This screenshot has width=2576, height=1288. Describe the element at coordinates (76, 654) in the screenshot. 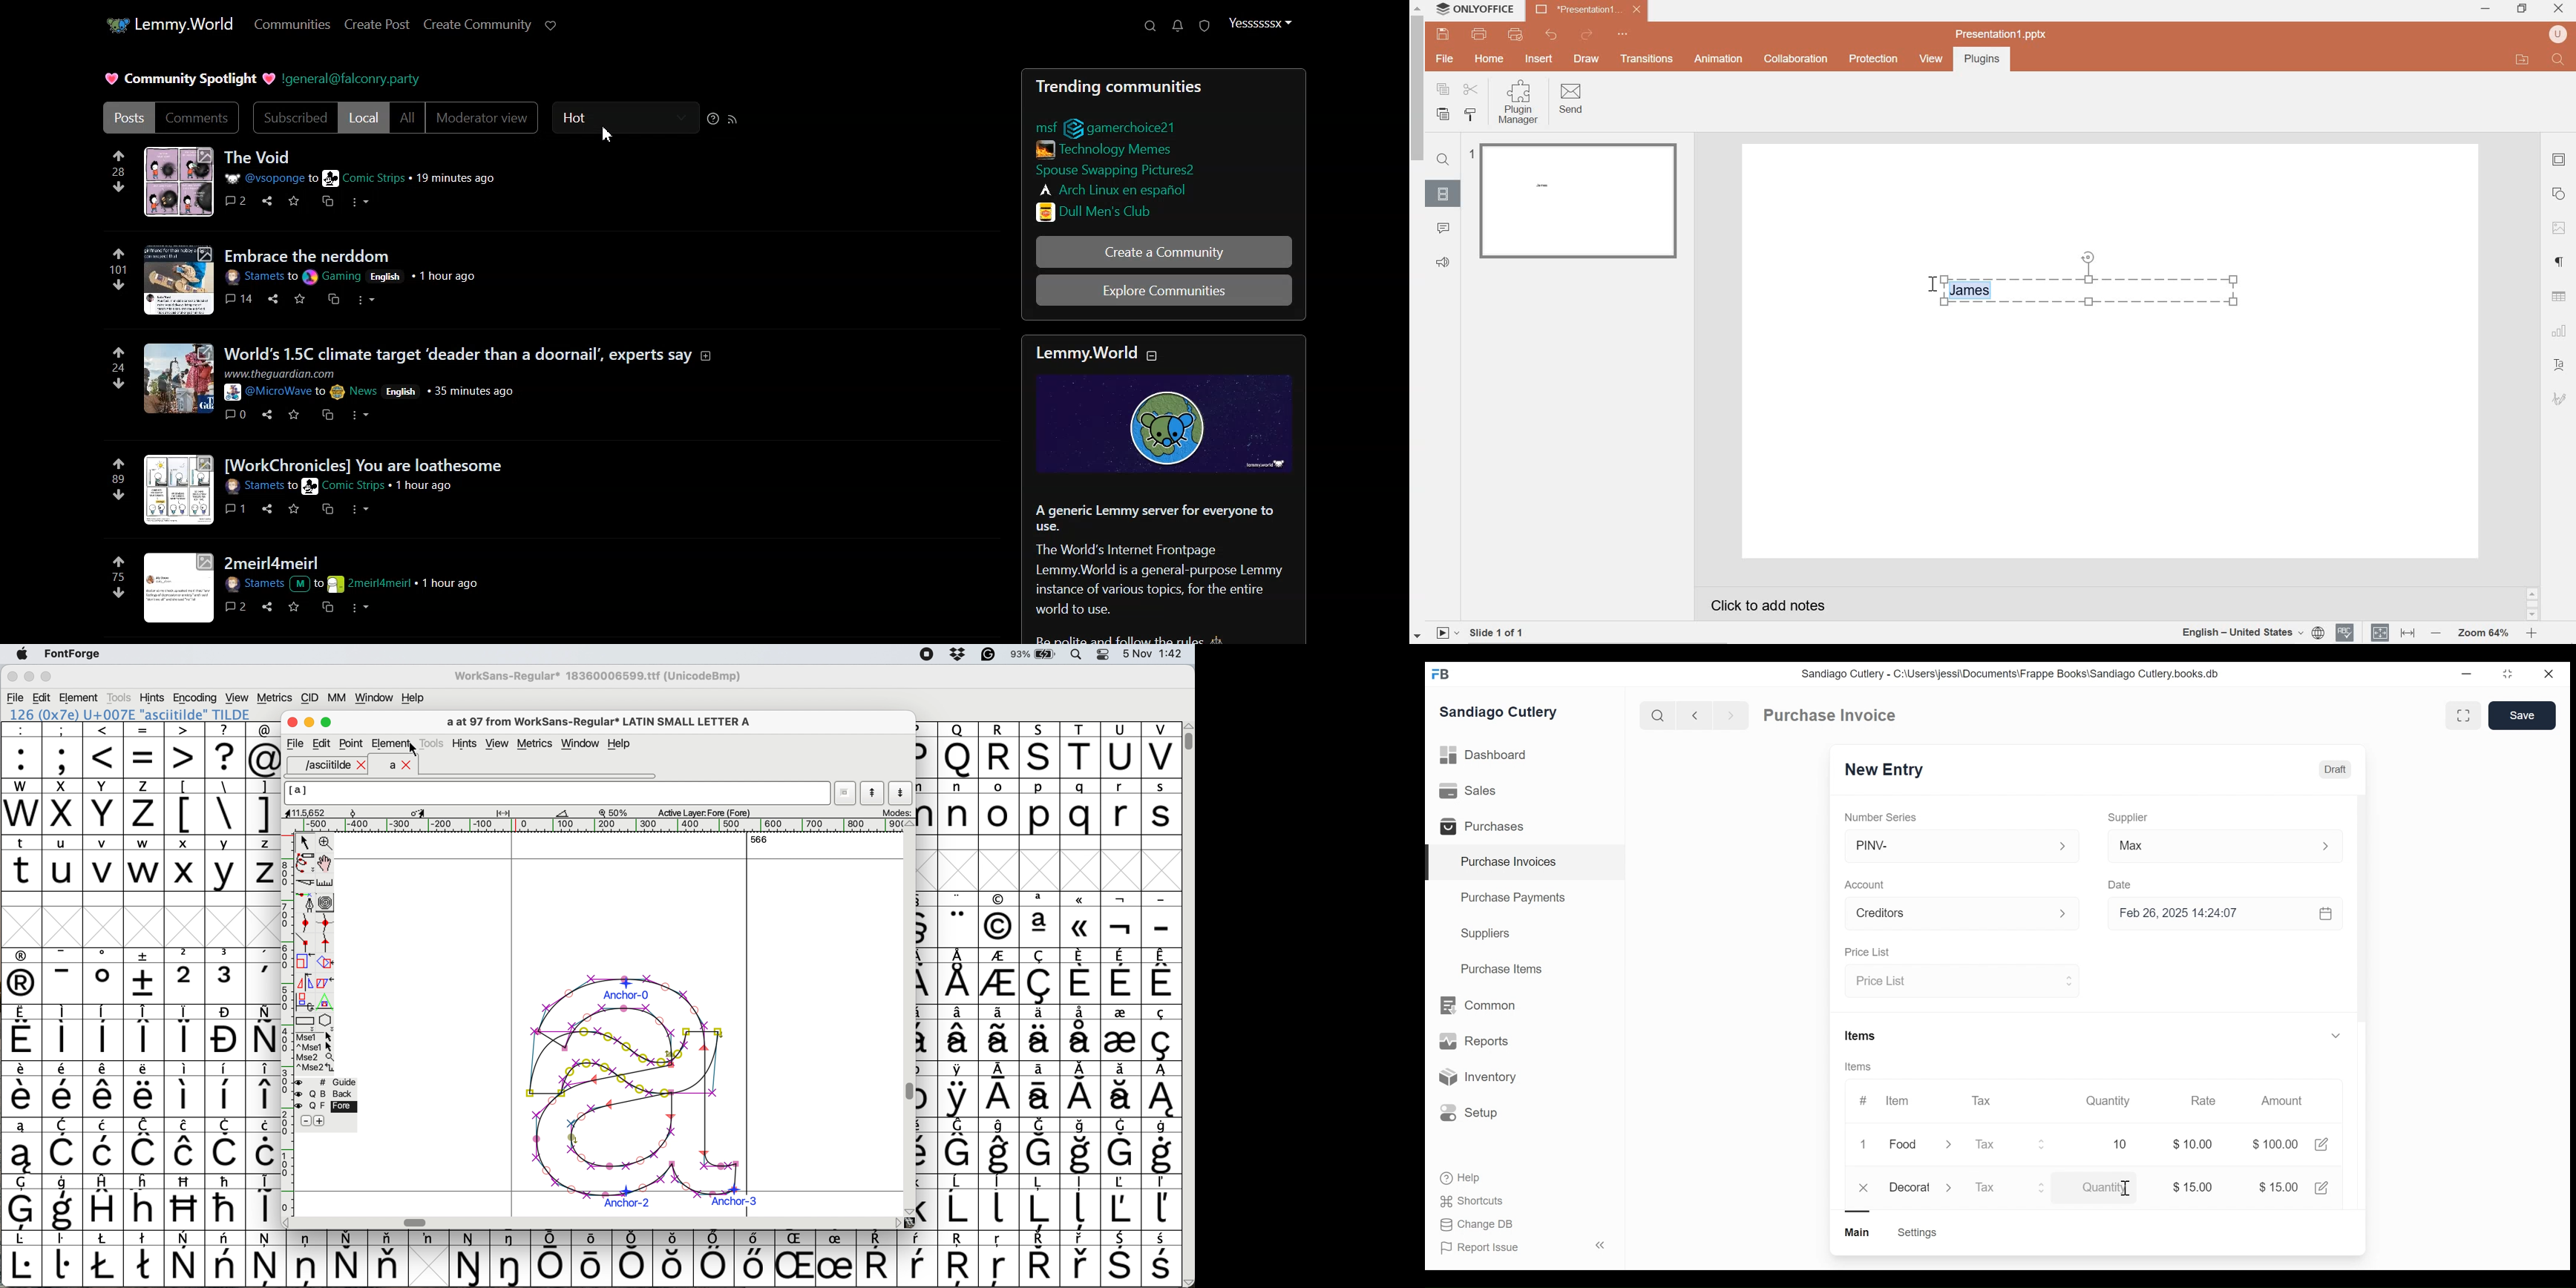

I see `fontforge` at that location.